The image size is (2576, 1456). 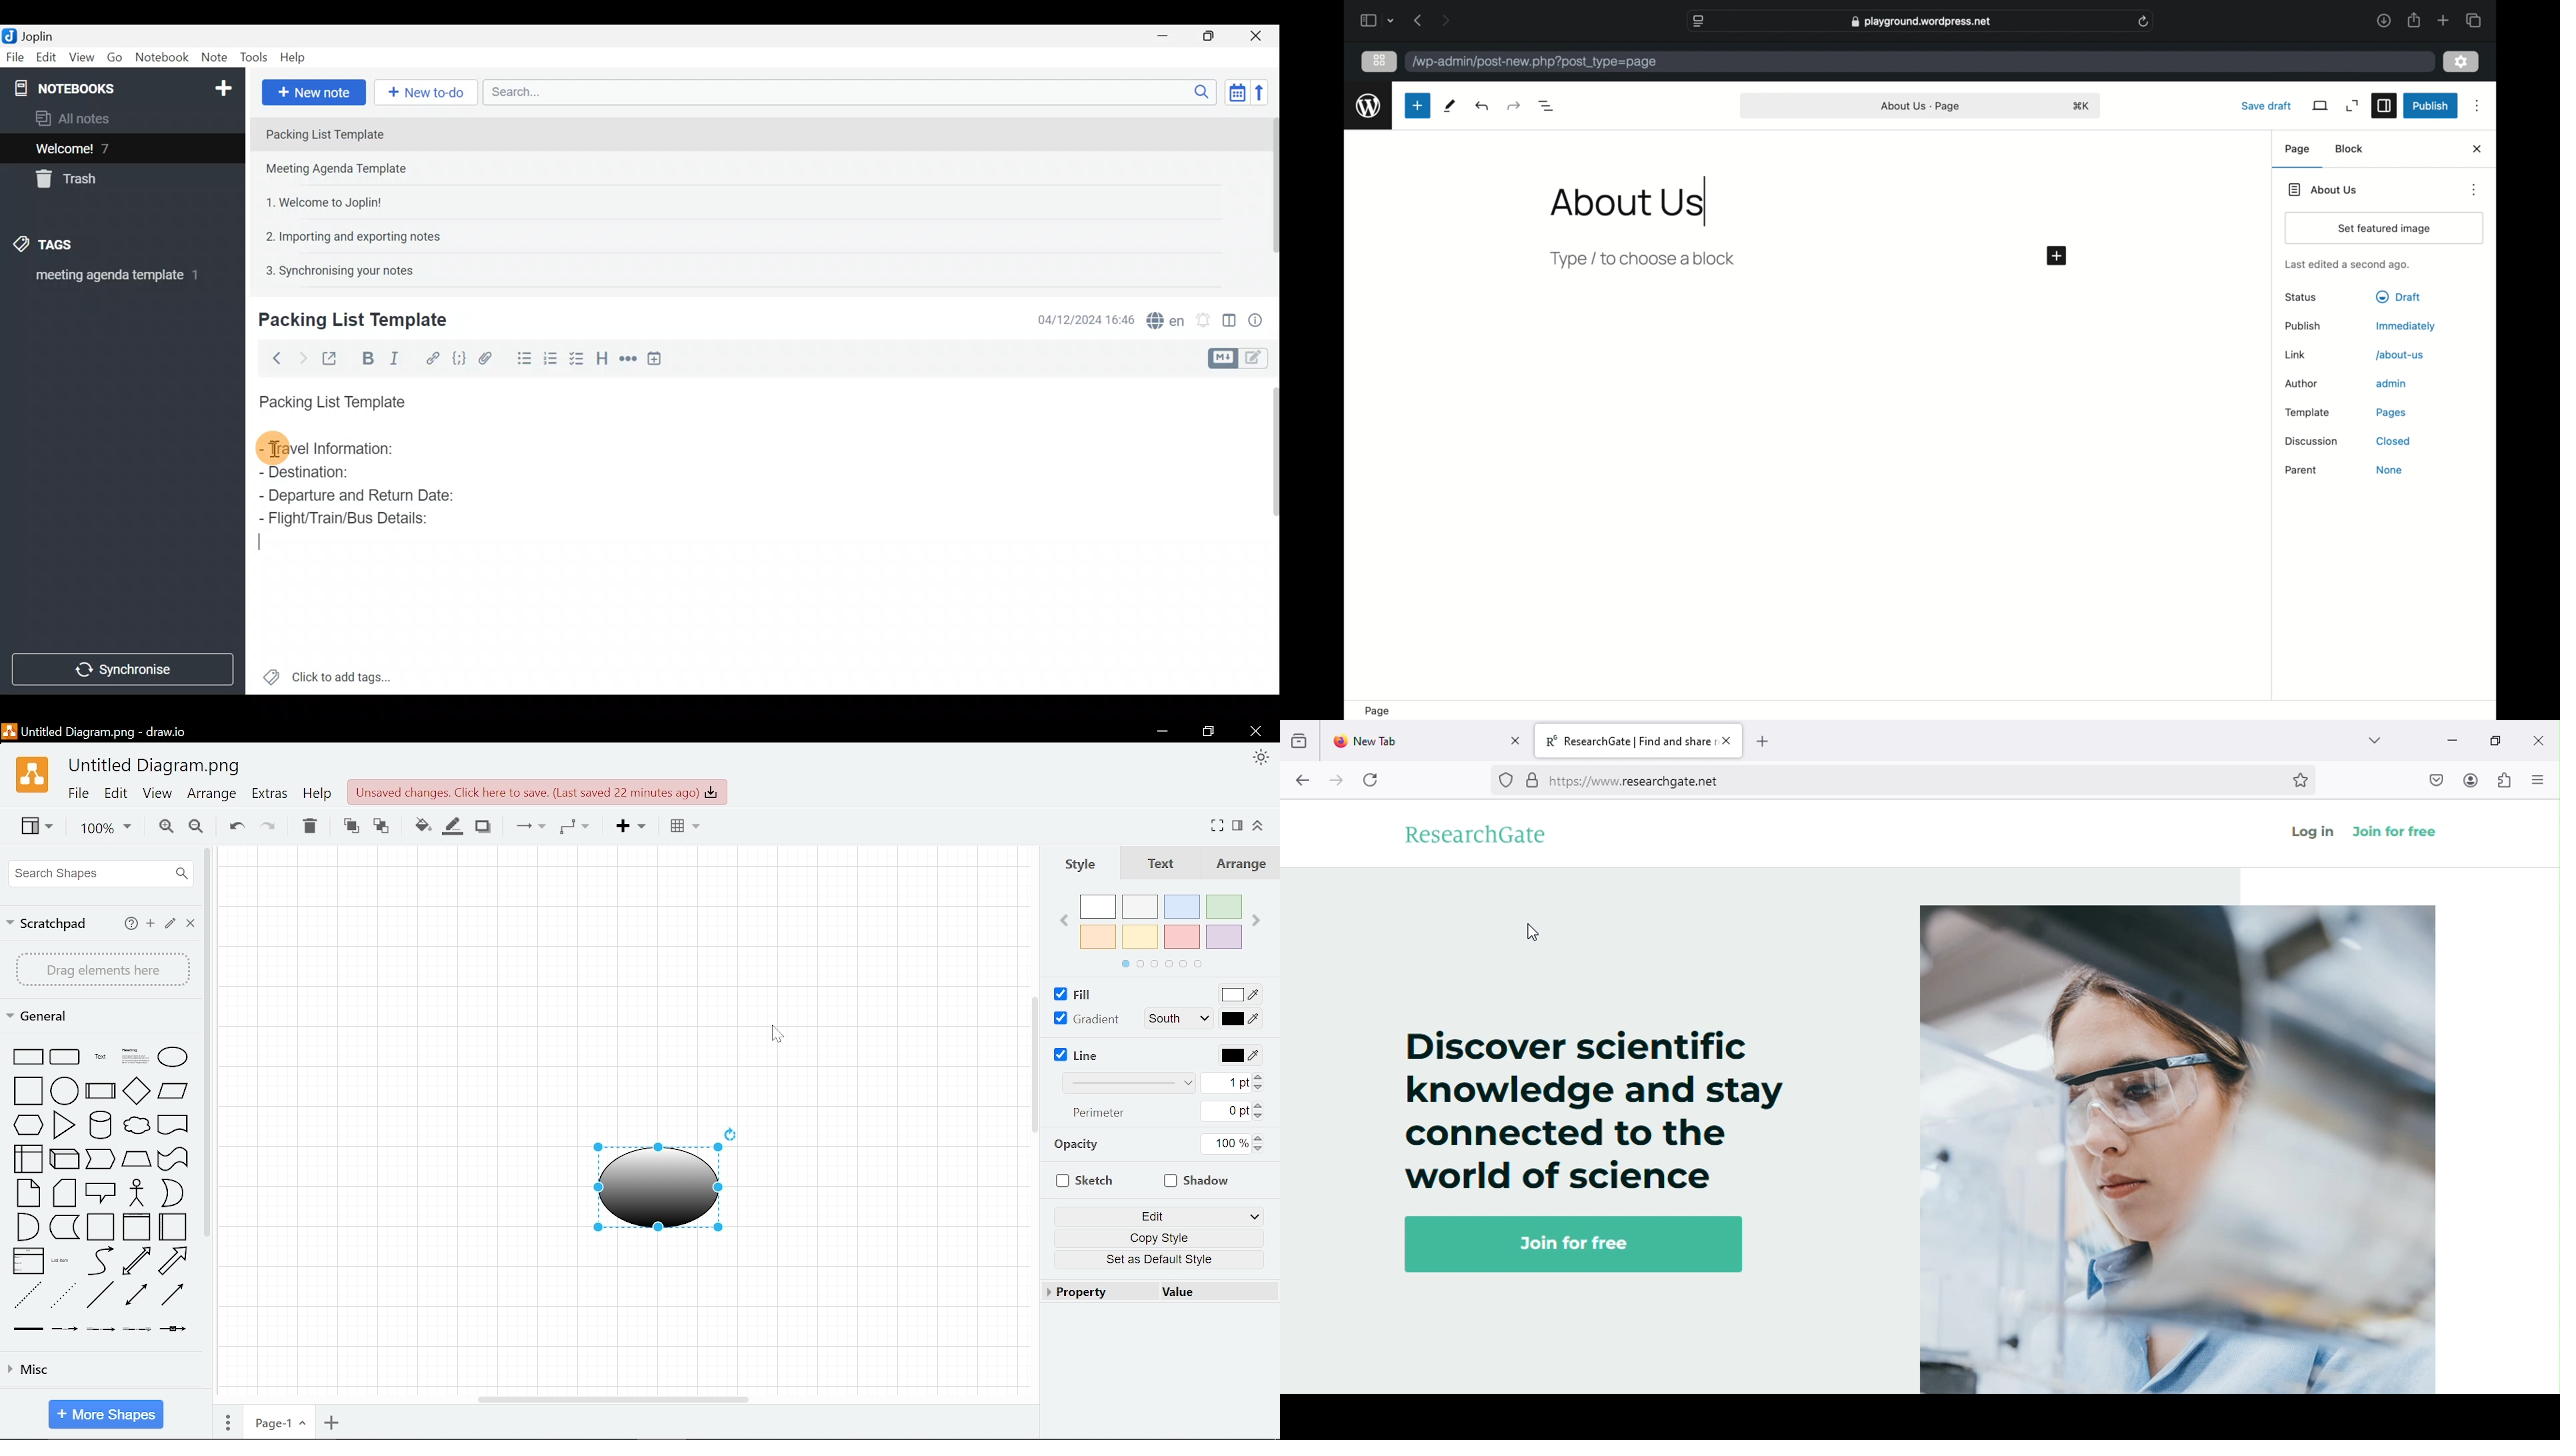 What do you see at coordinates (1574, 1245) in the screenshot?
I see `Join for free` at bounding box center [1574, 1245].